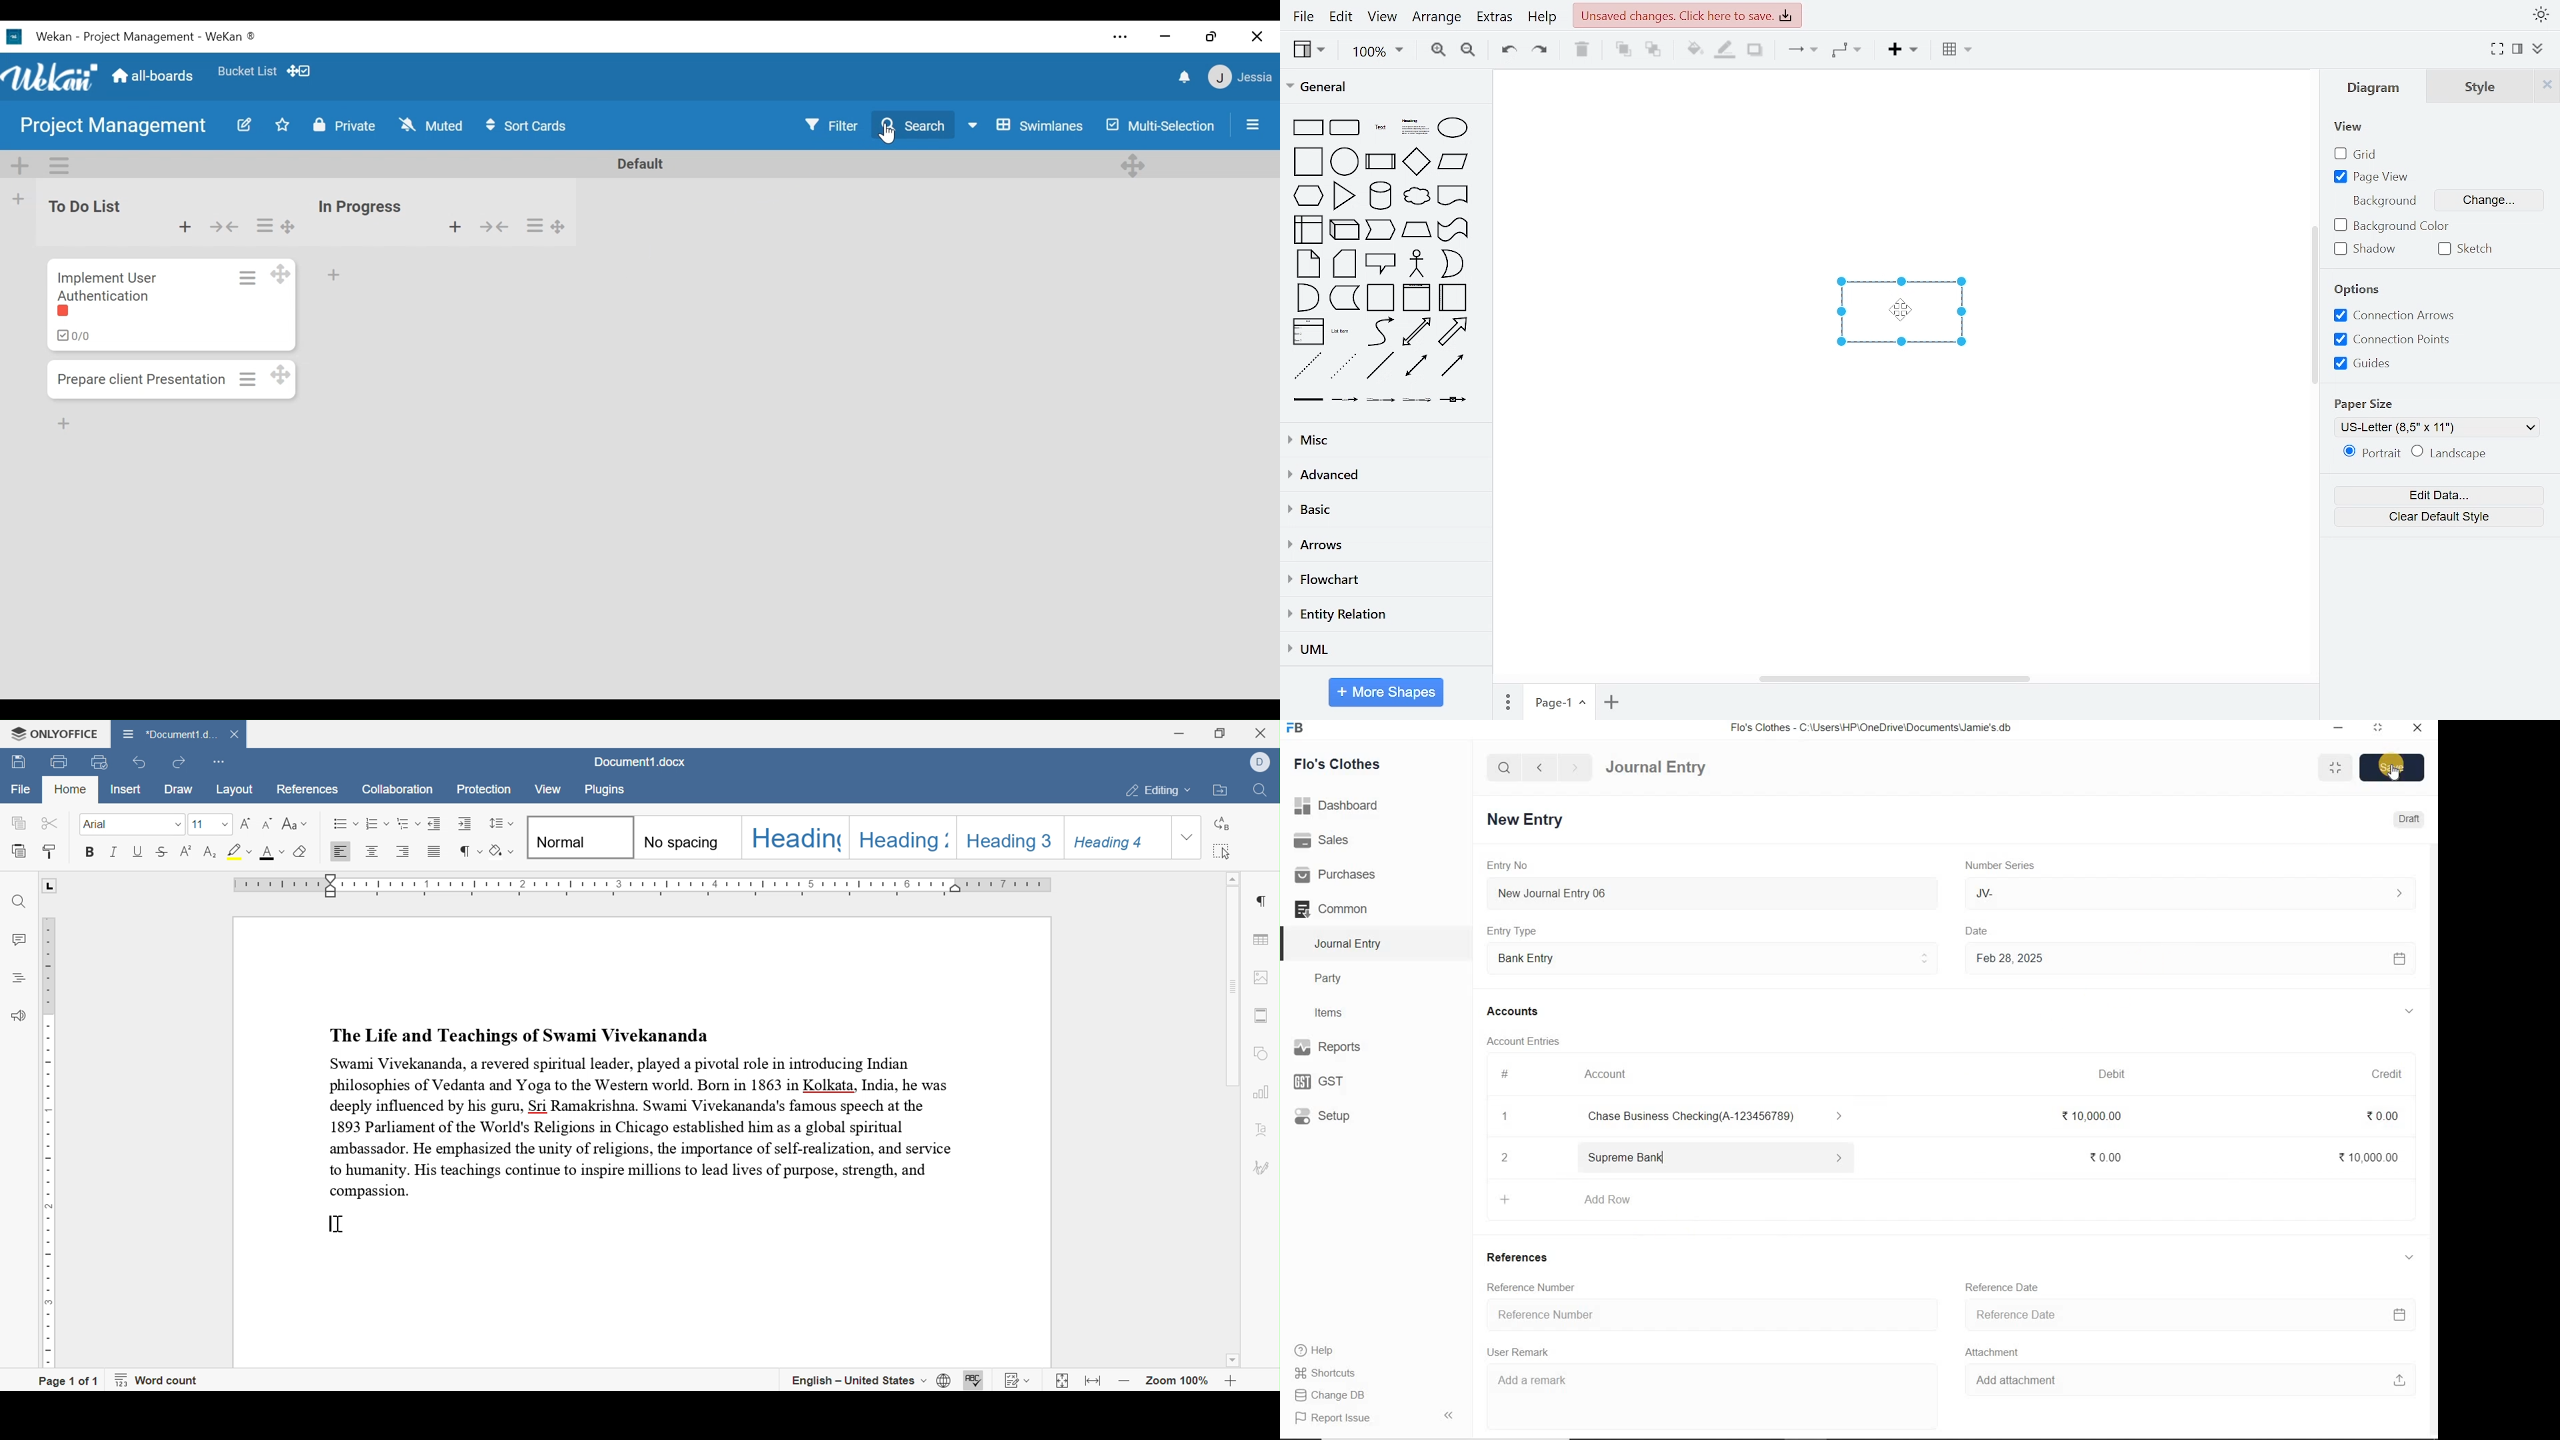  What do you see at coordinates (582, 837) in the screenshot?
I see `normal` at bounding box center [582, 837].